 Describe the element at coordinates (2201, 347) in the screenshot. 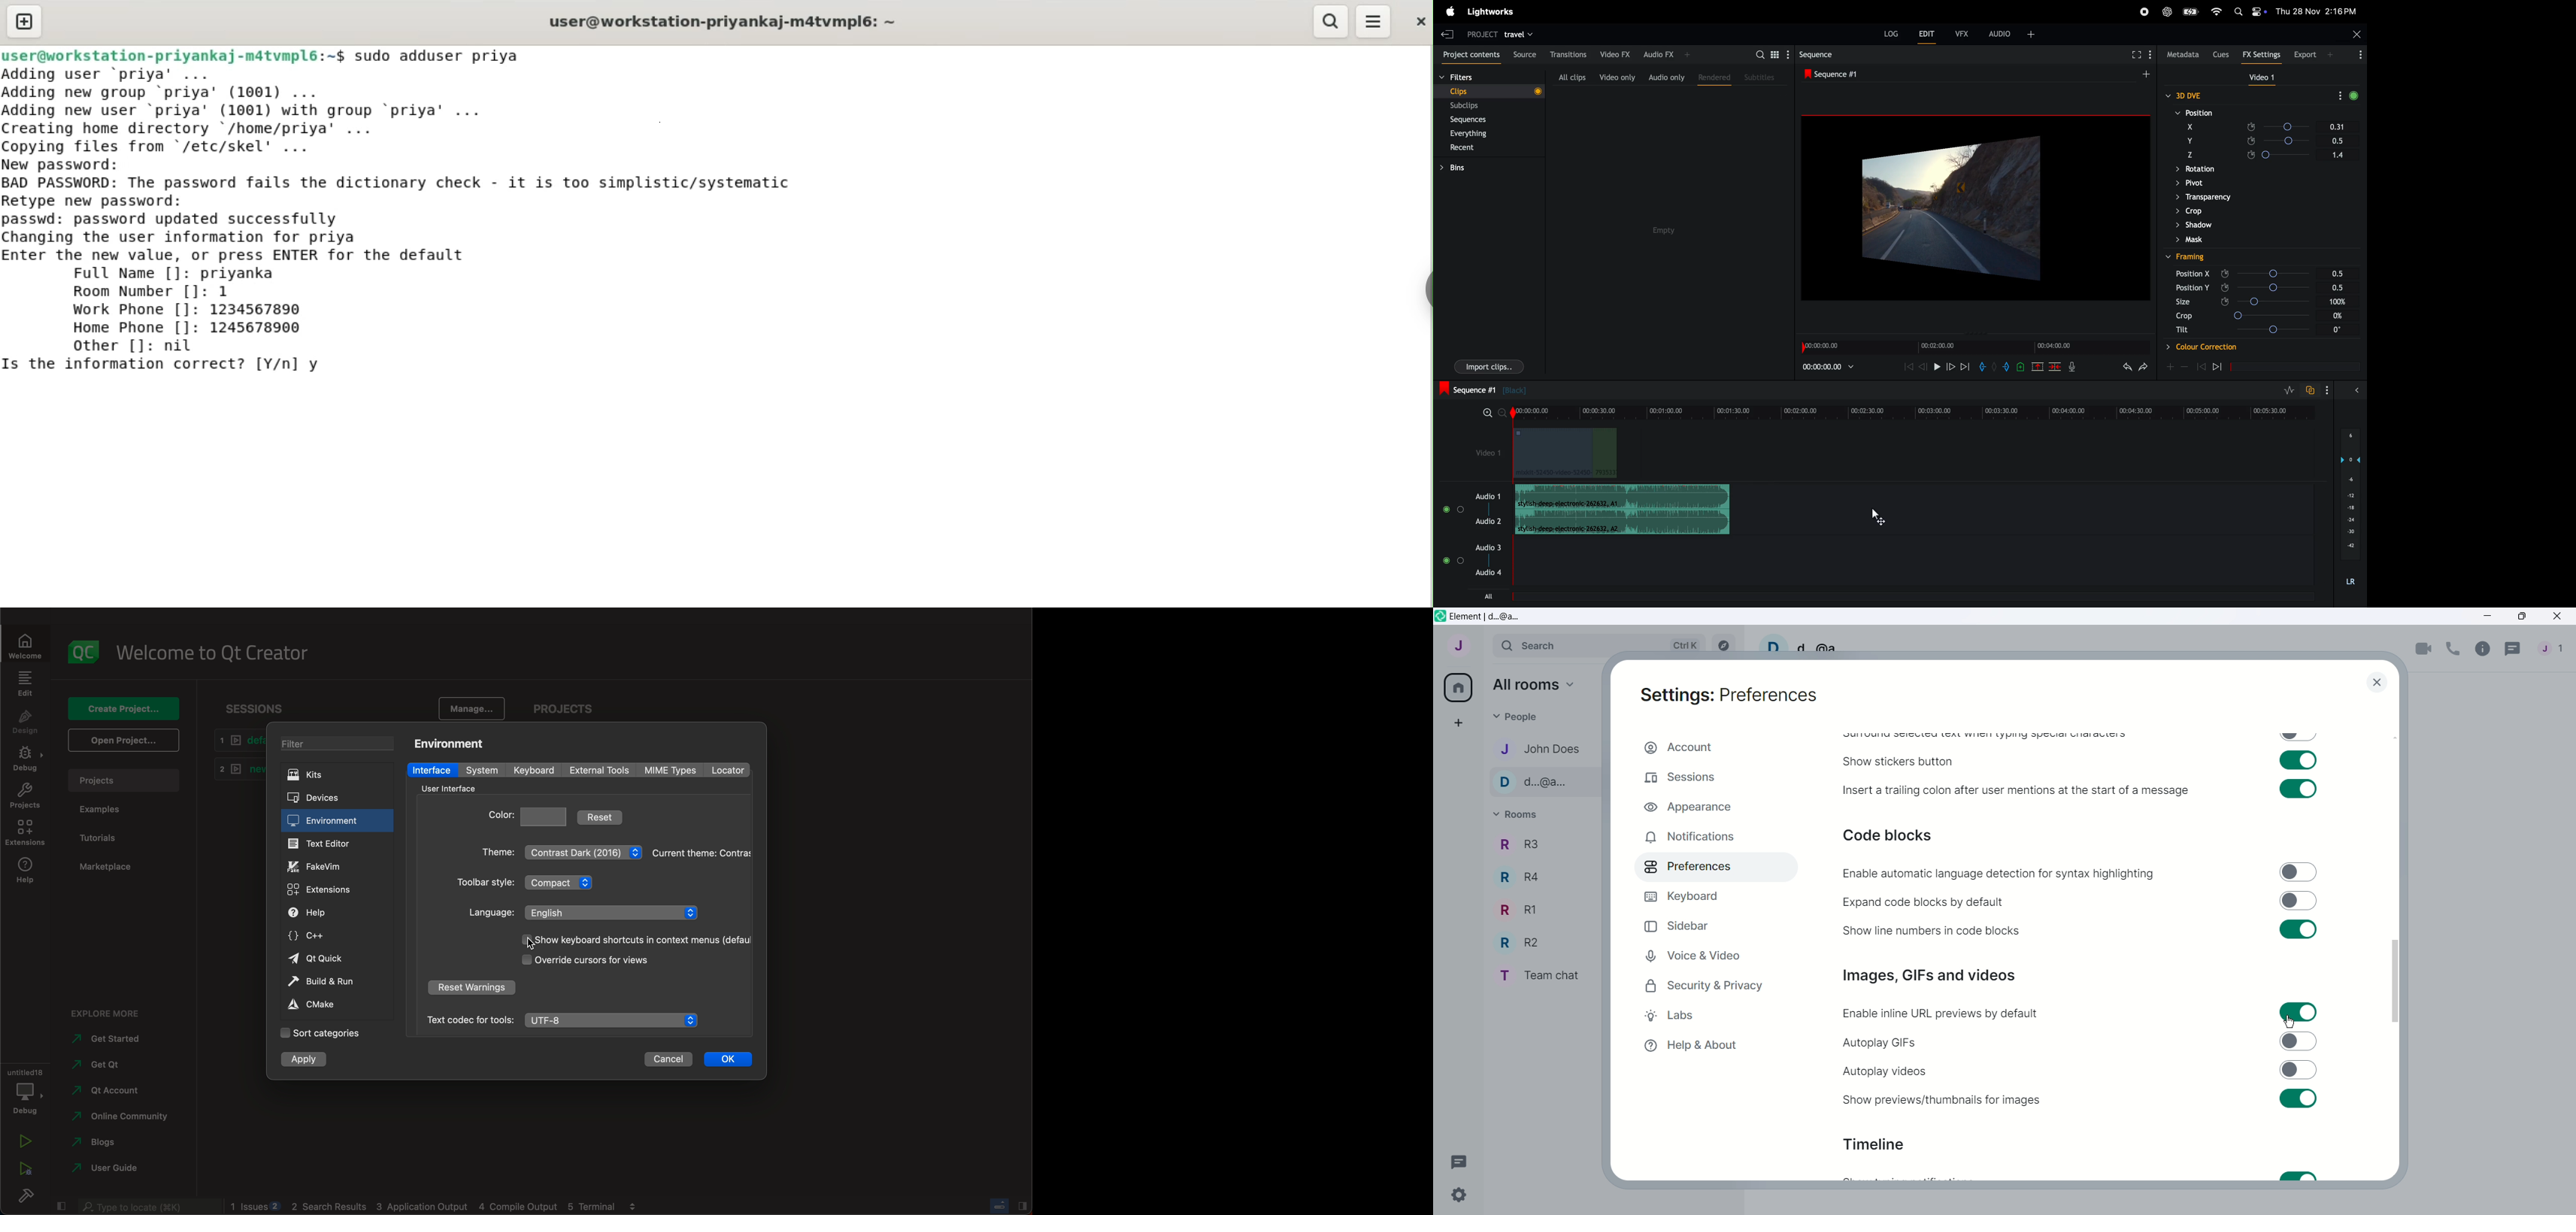

I see `` at that location.